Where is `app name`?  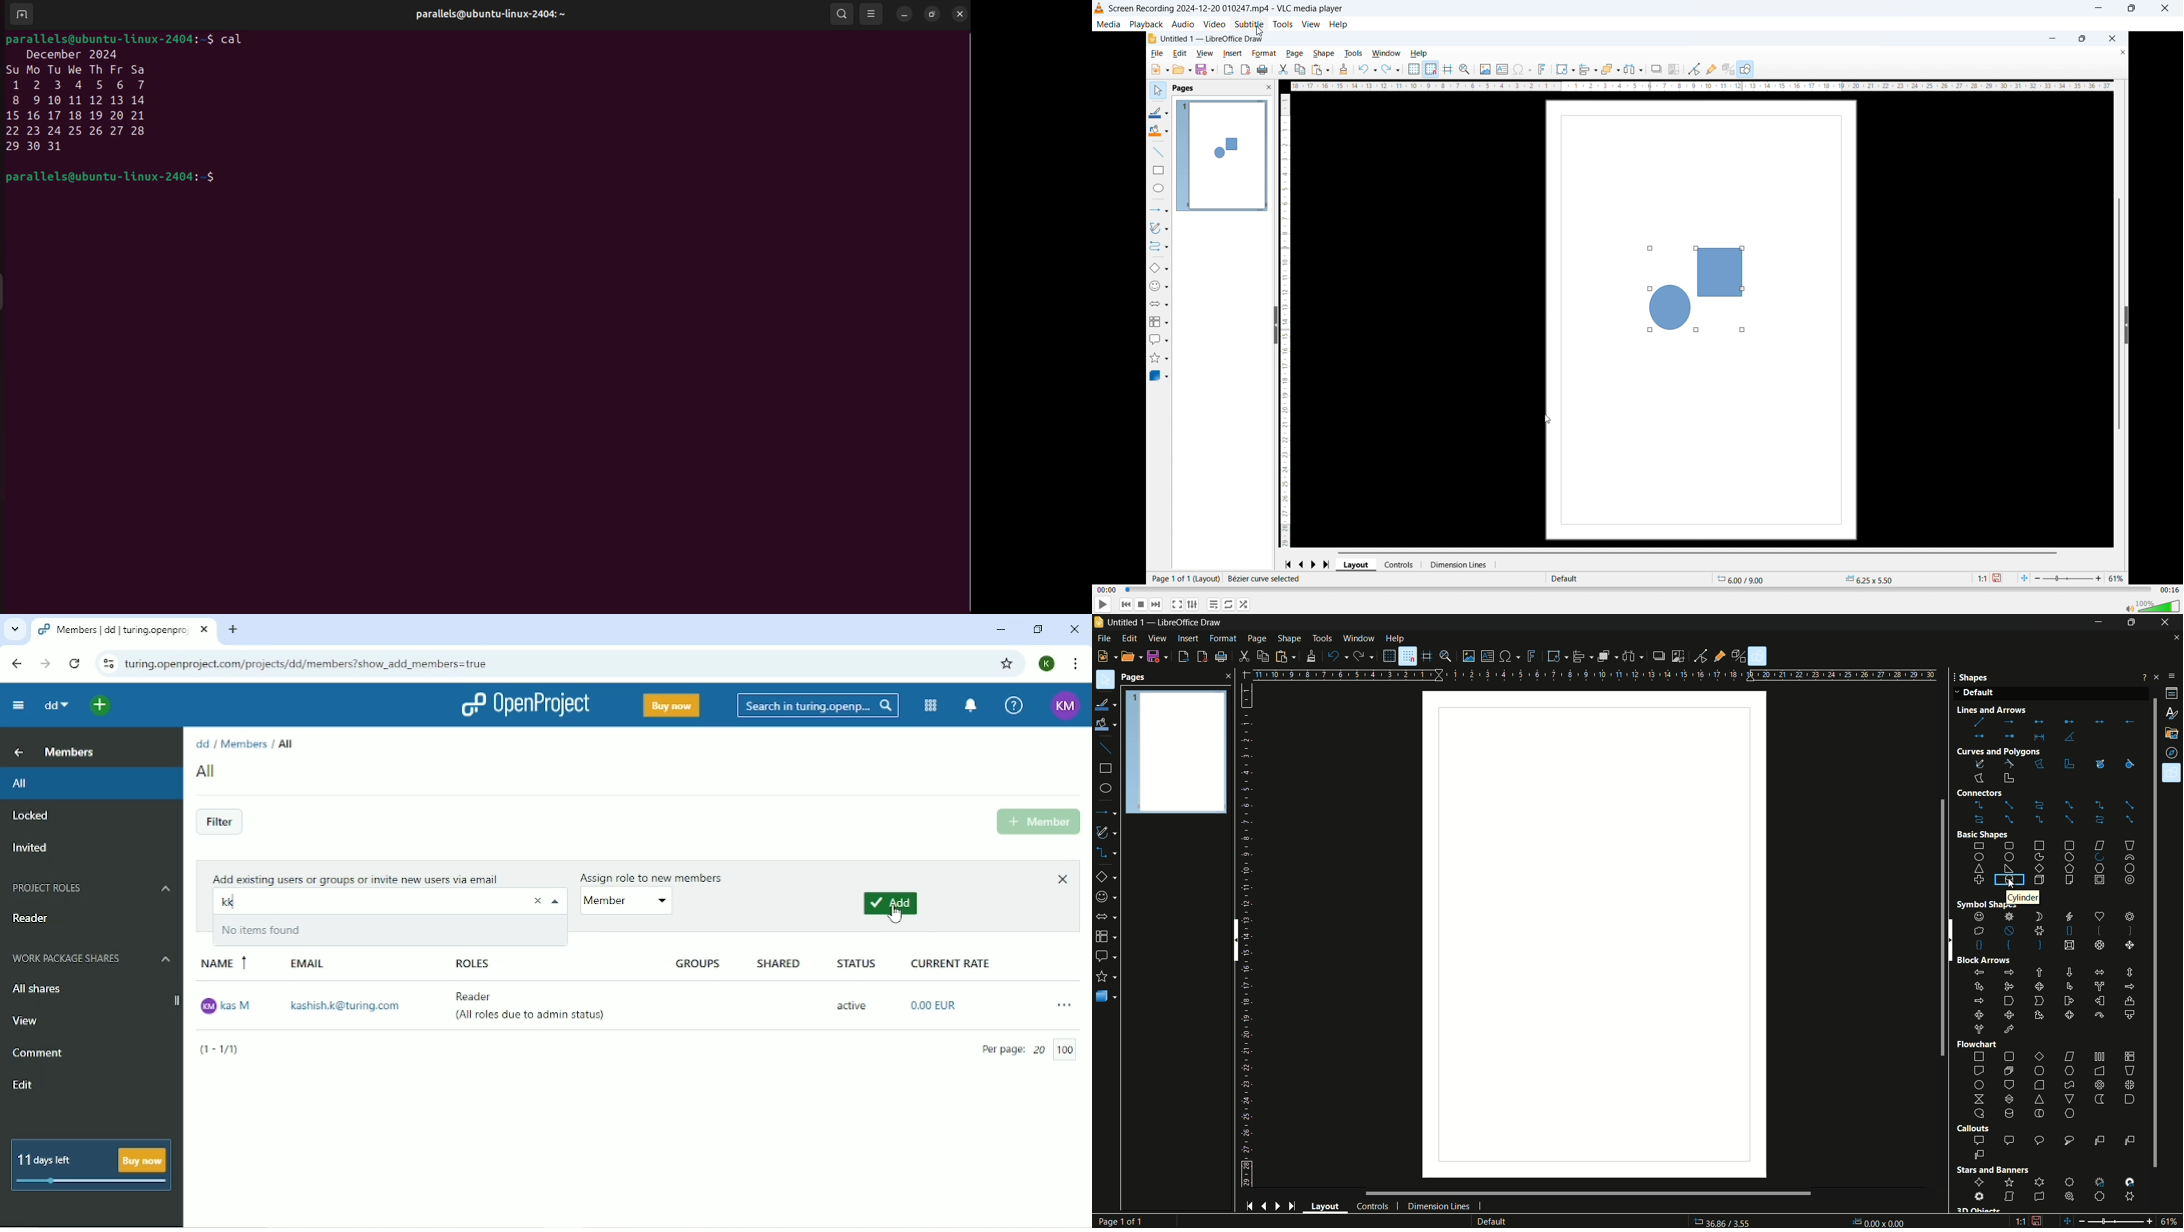 app name is located at coordinates (1189, 622).